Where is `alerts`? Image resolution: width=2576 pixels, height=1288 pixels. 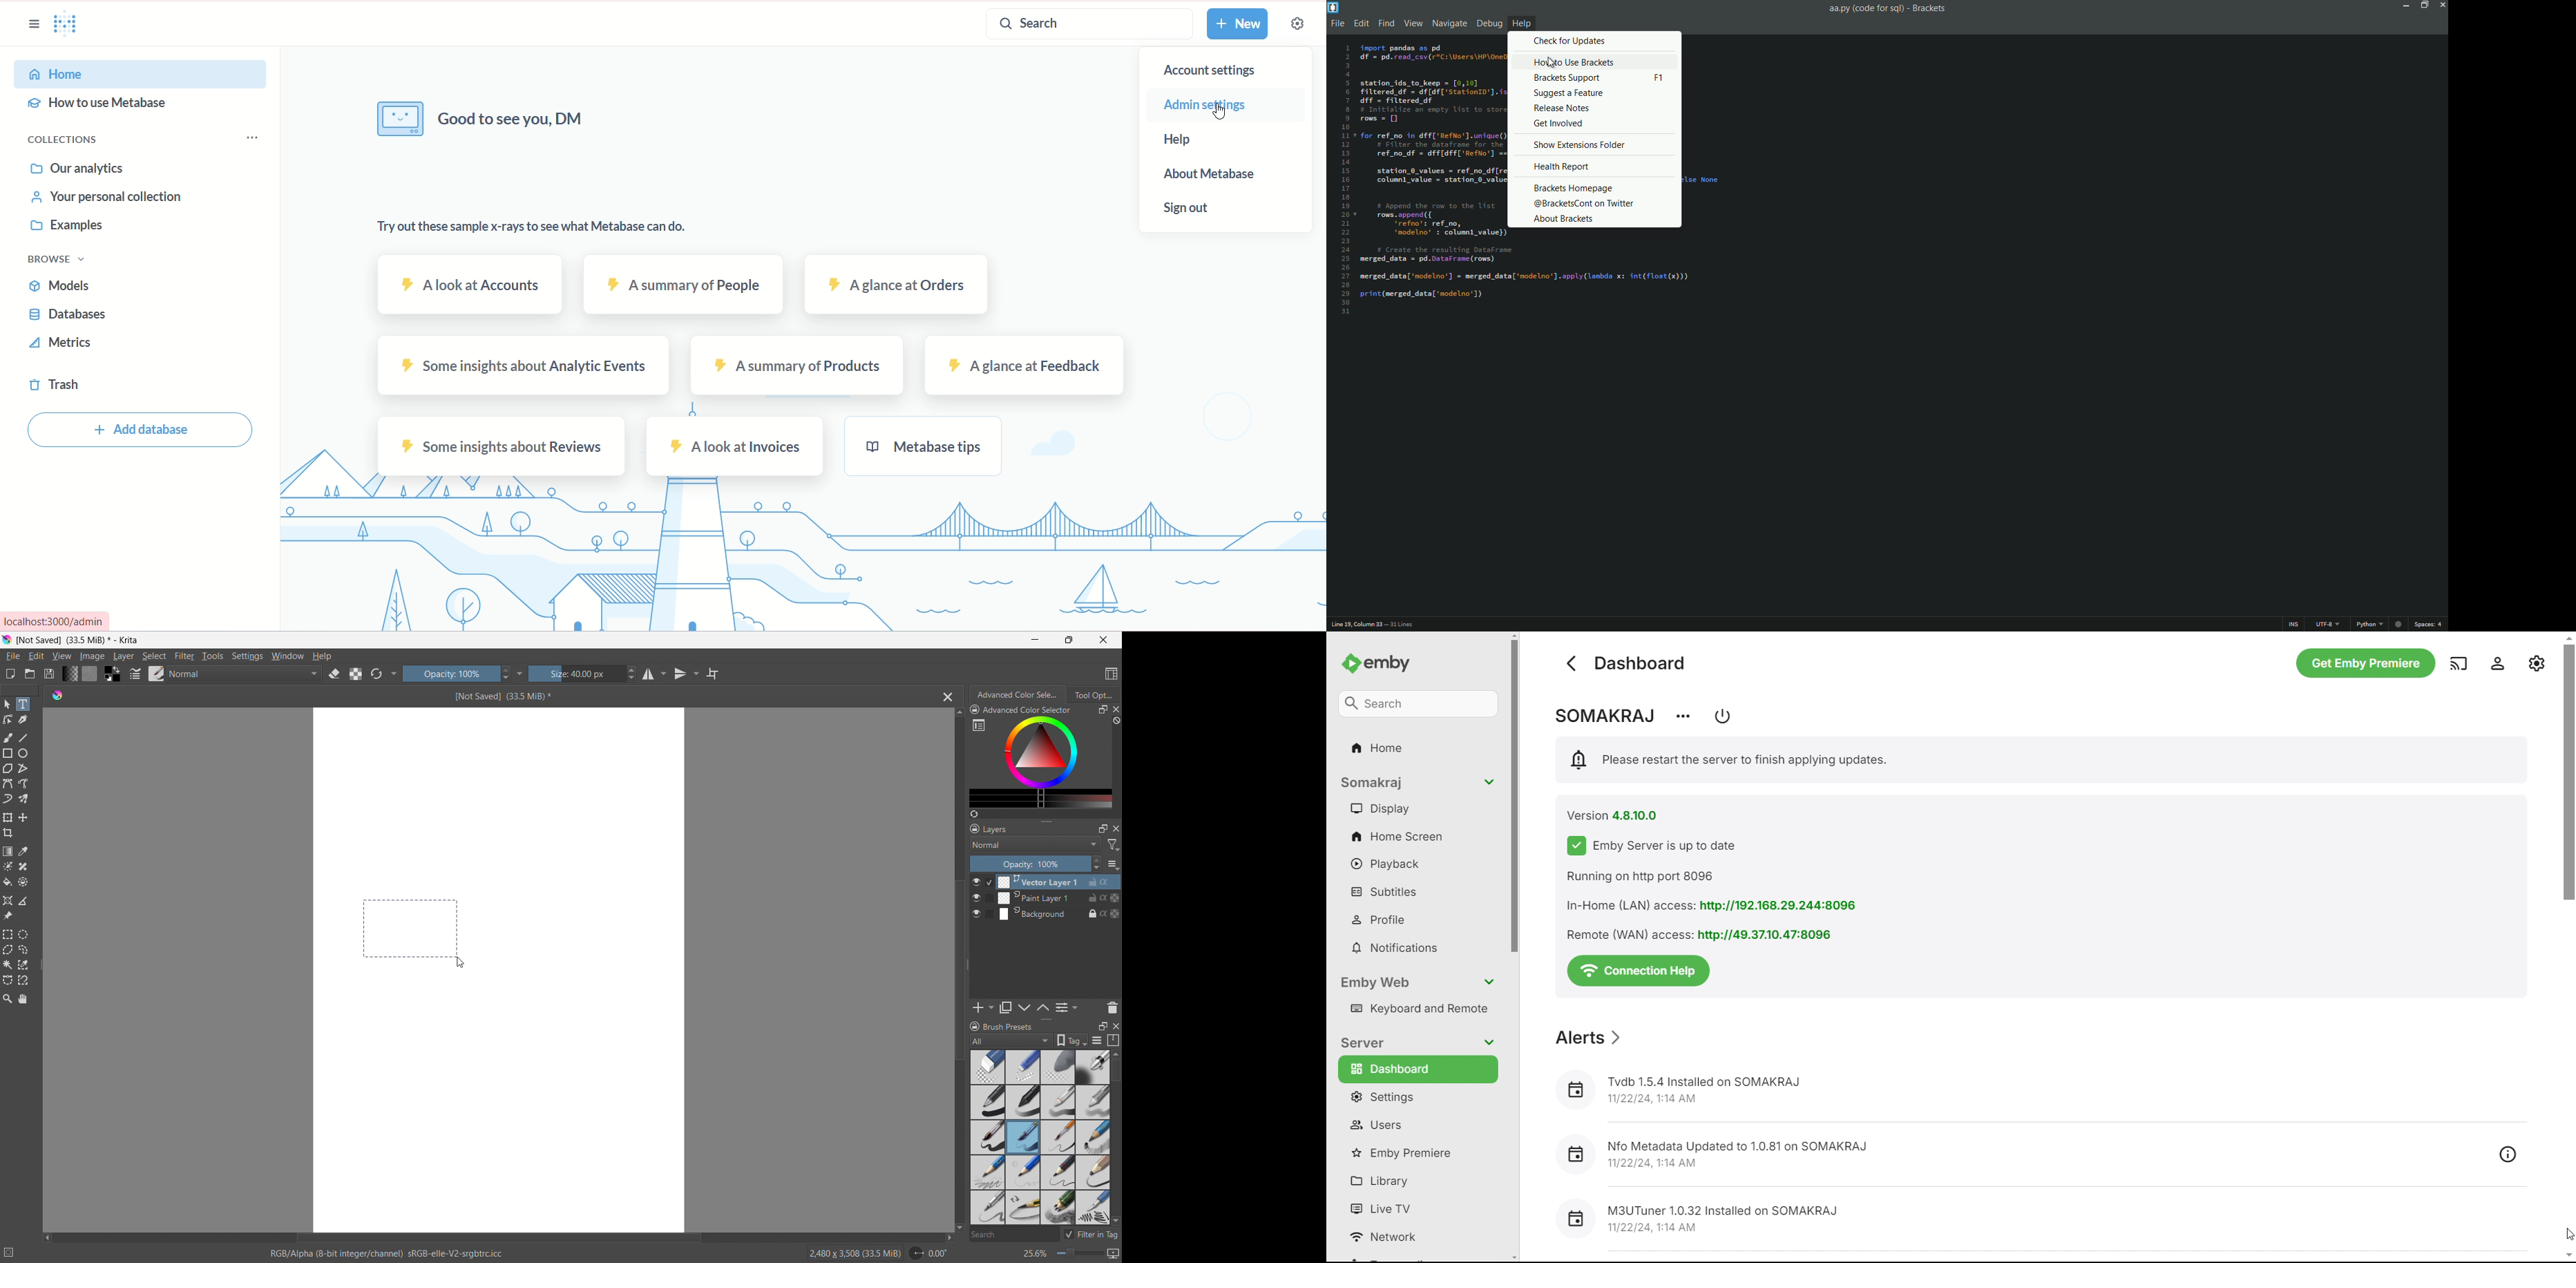 alerts is located at coordinates (1587, 1036).